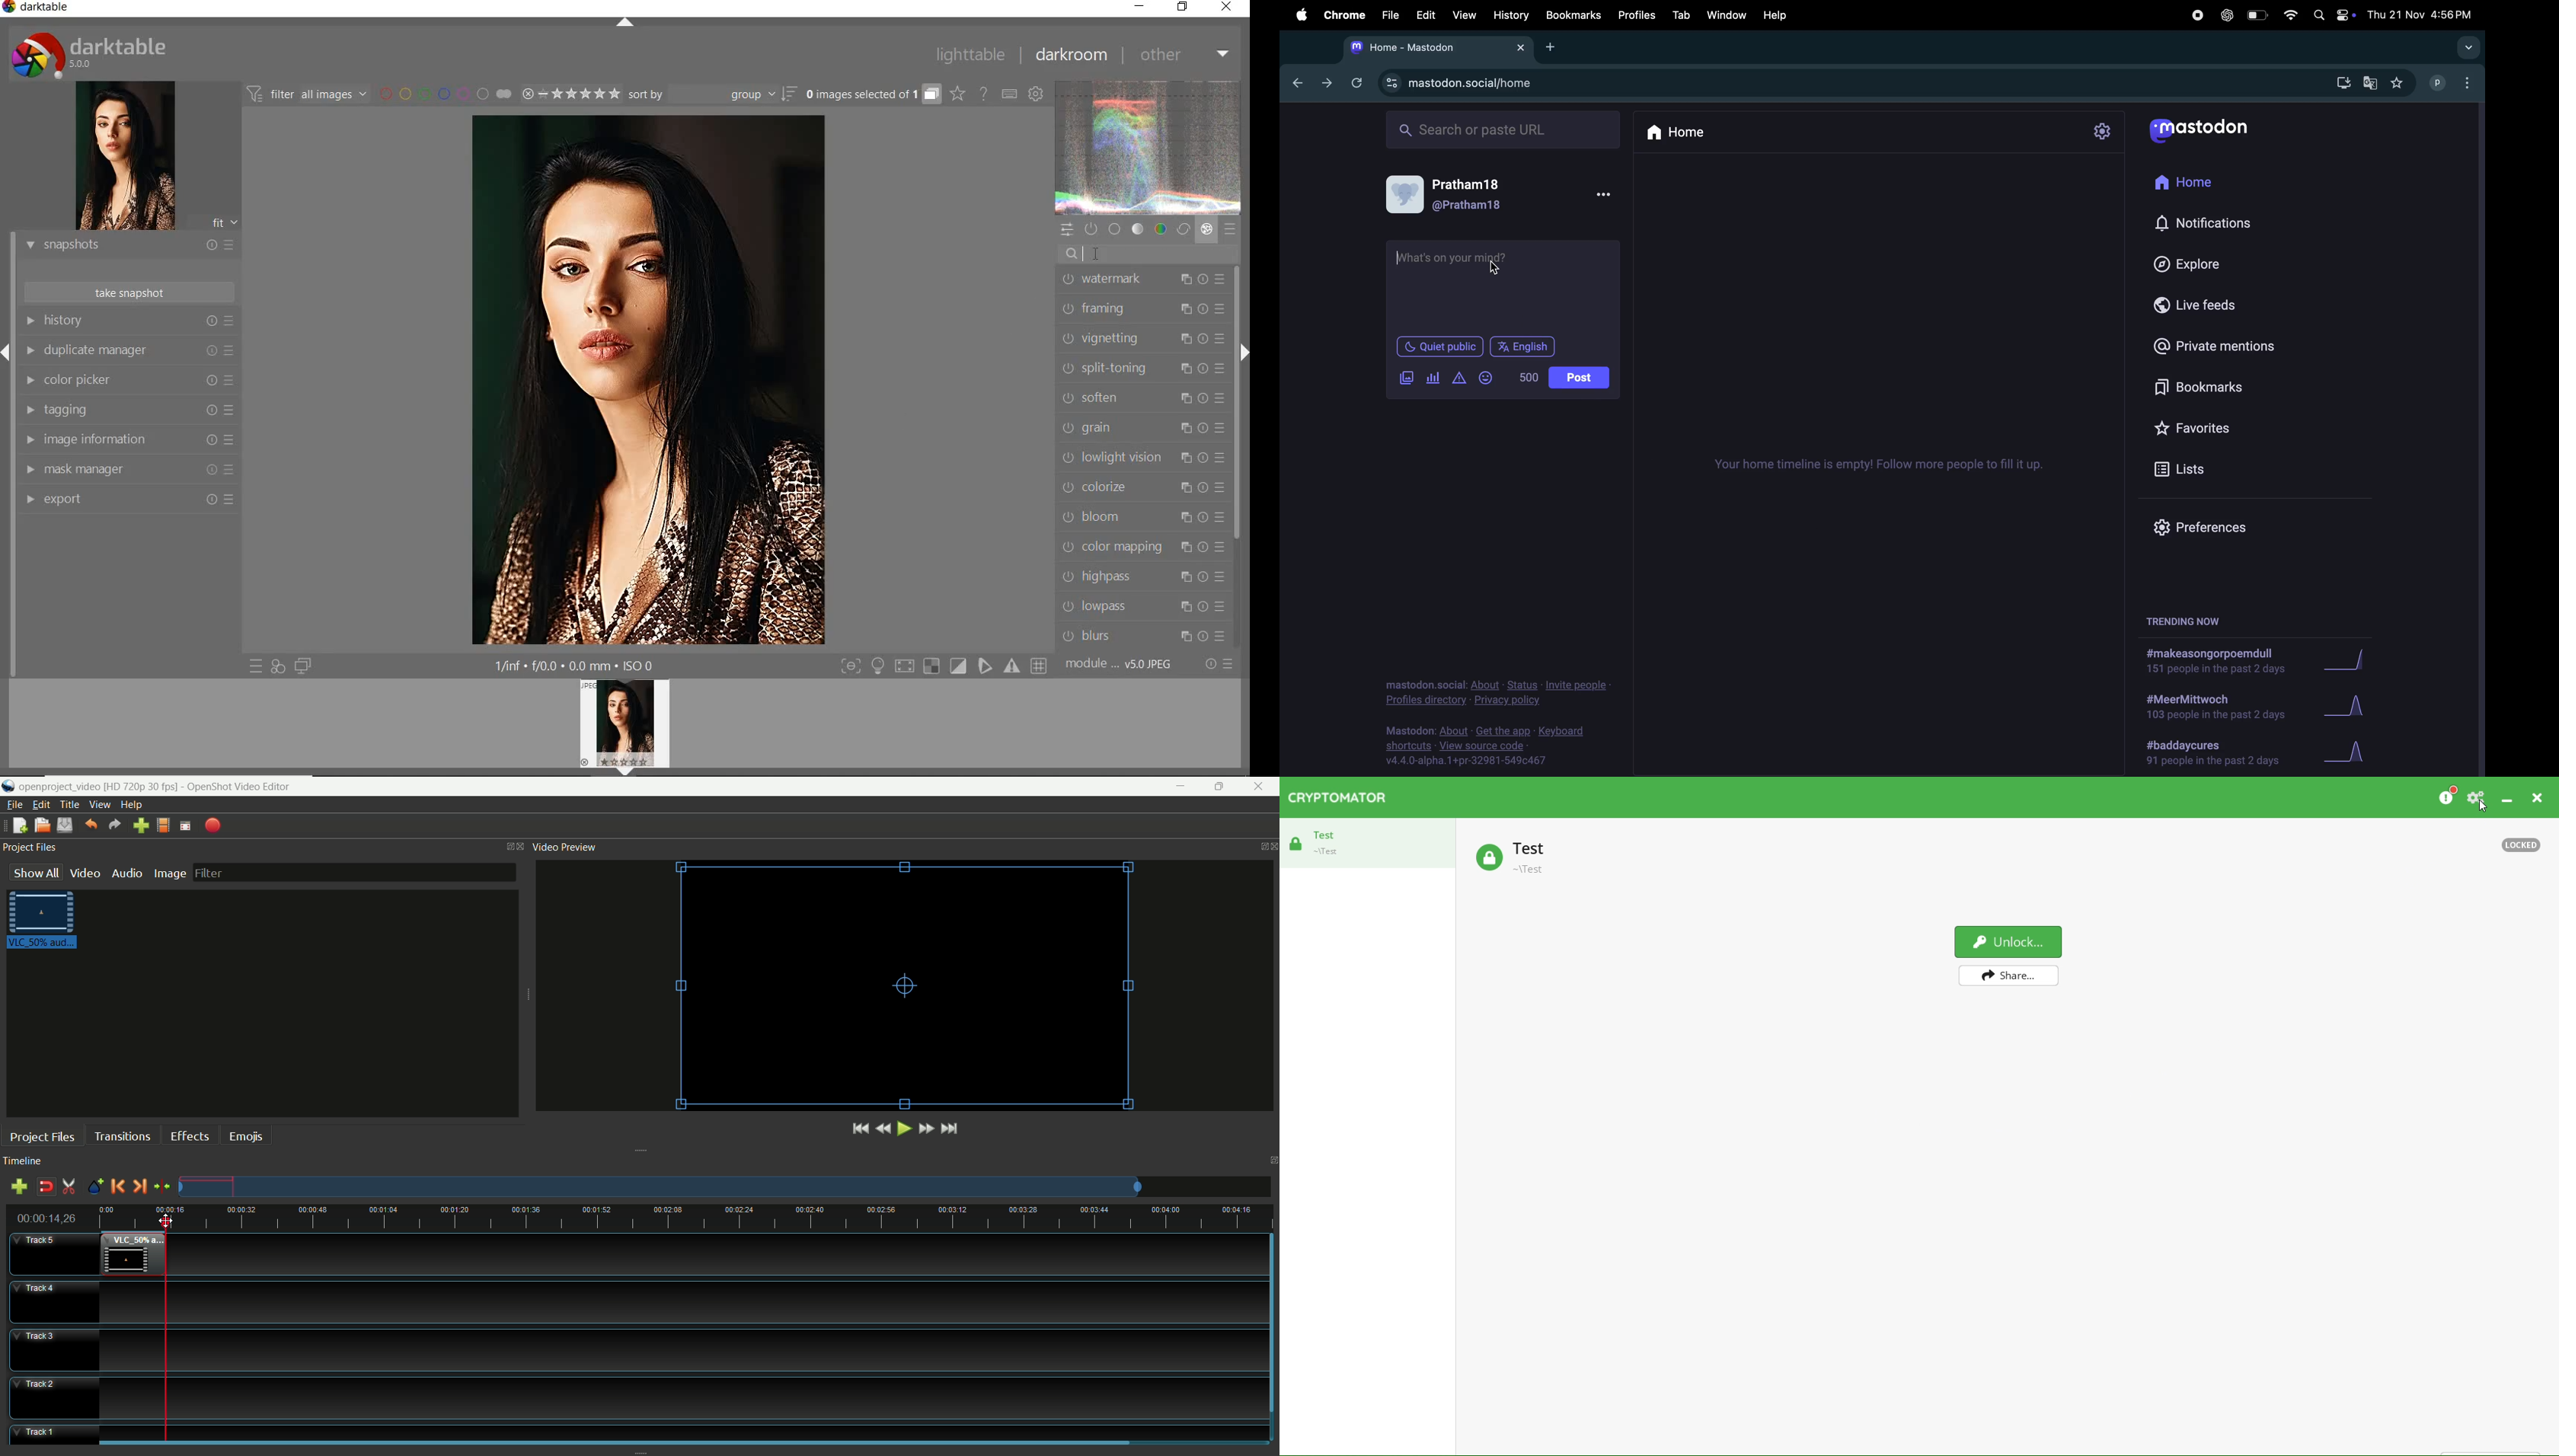 The height and width of the screenshot is (1456, 2576). I want to click on center the timeline on the playhead, so click(163, 1189).